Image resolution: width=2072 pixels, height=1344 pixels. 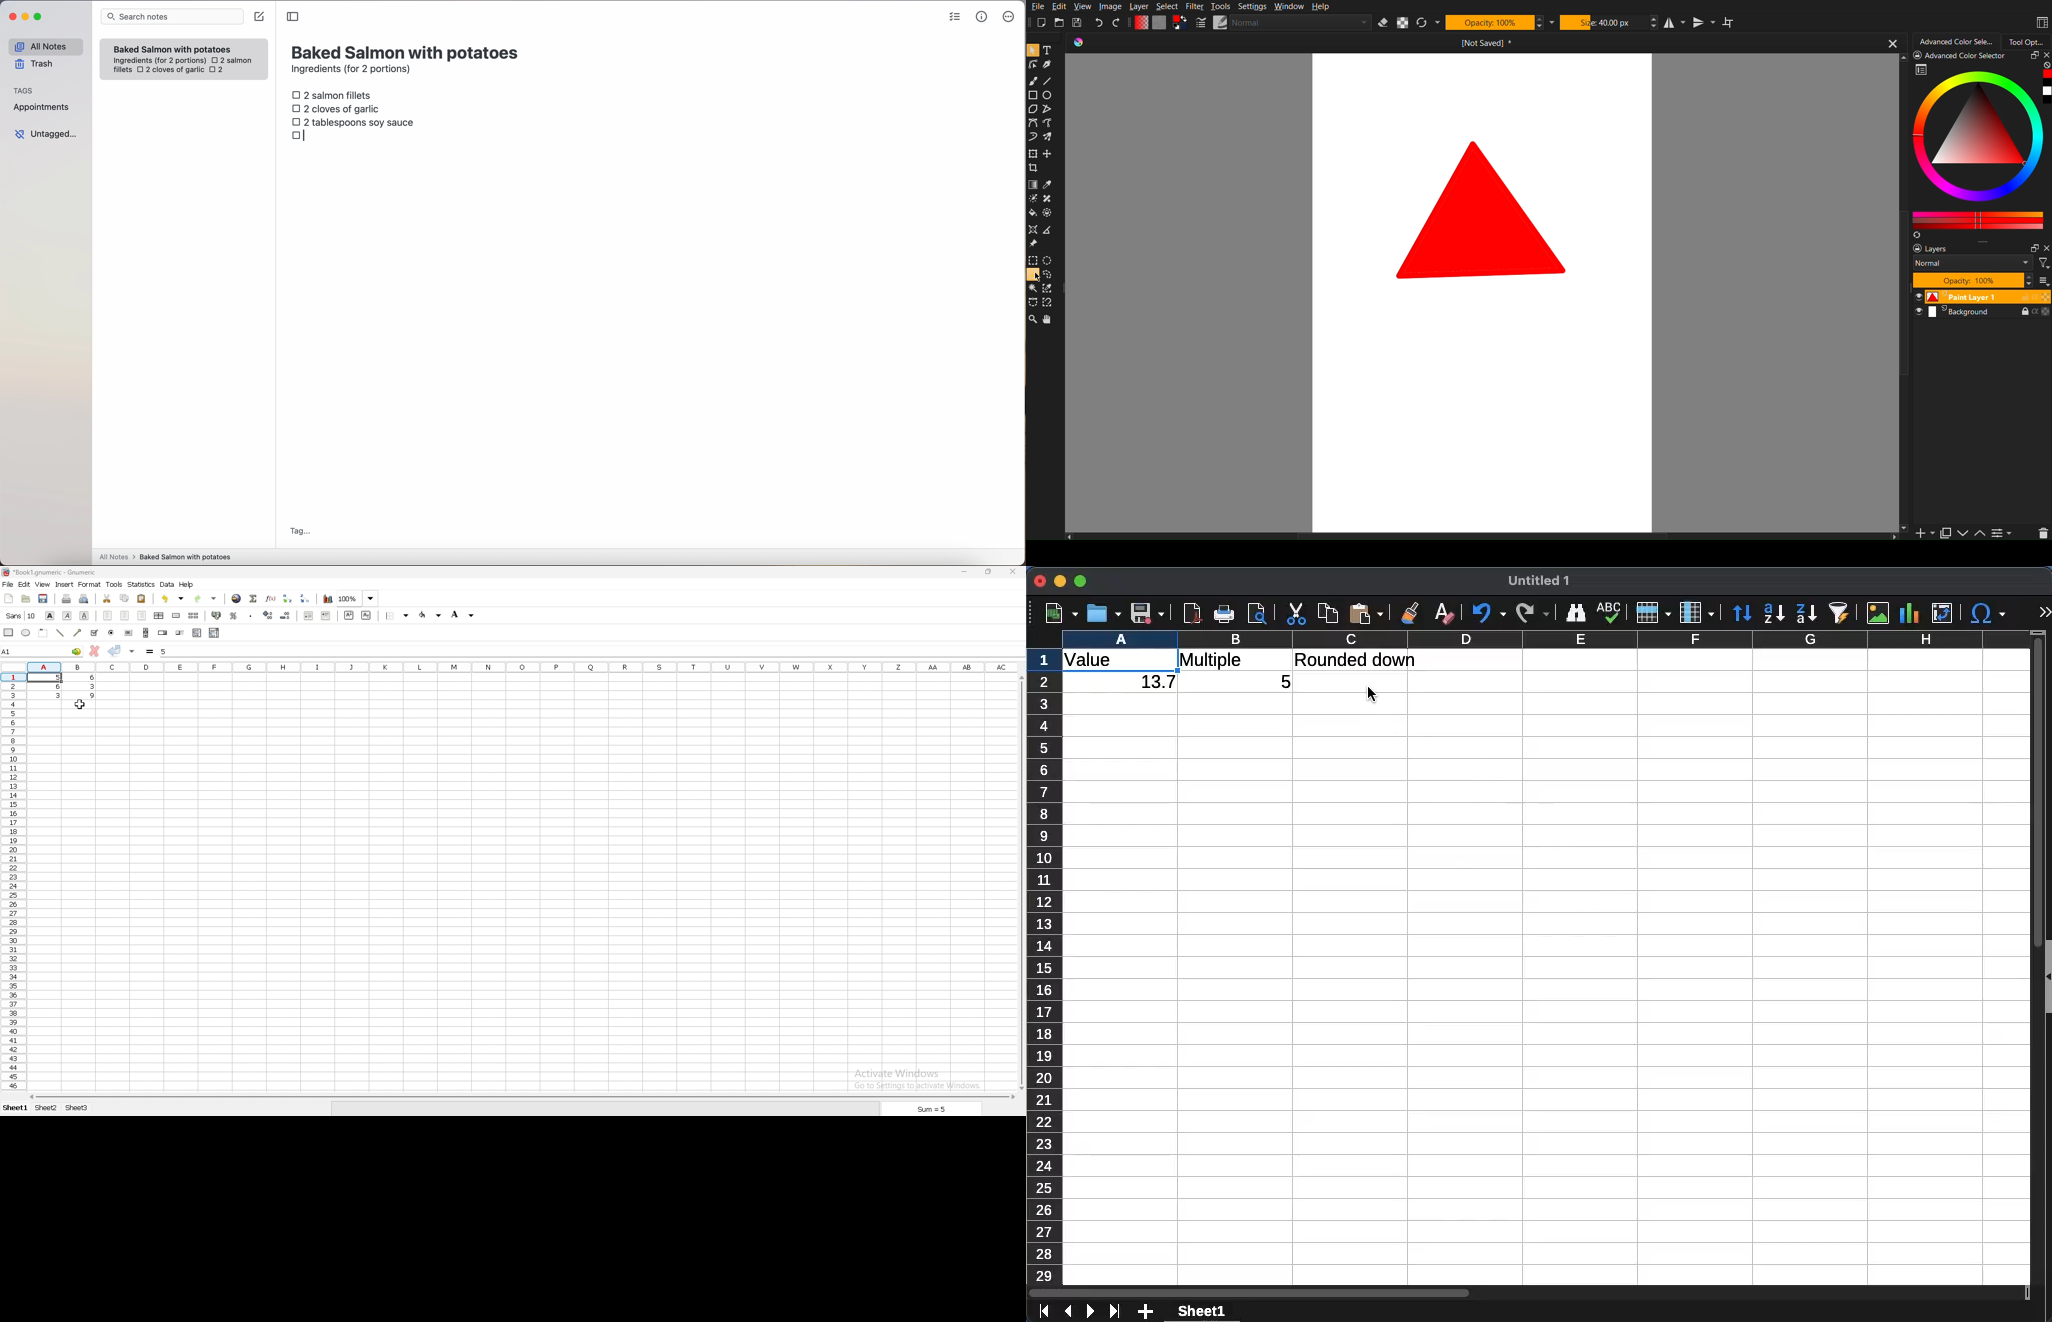 I want to click on rounded down, so click(x=1357, y=659).